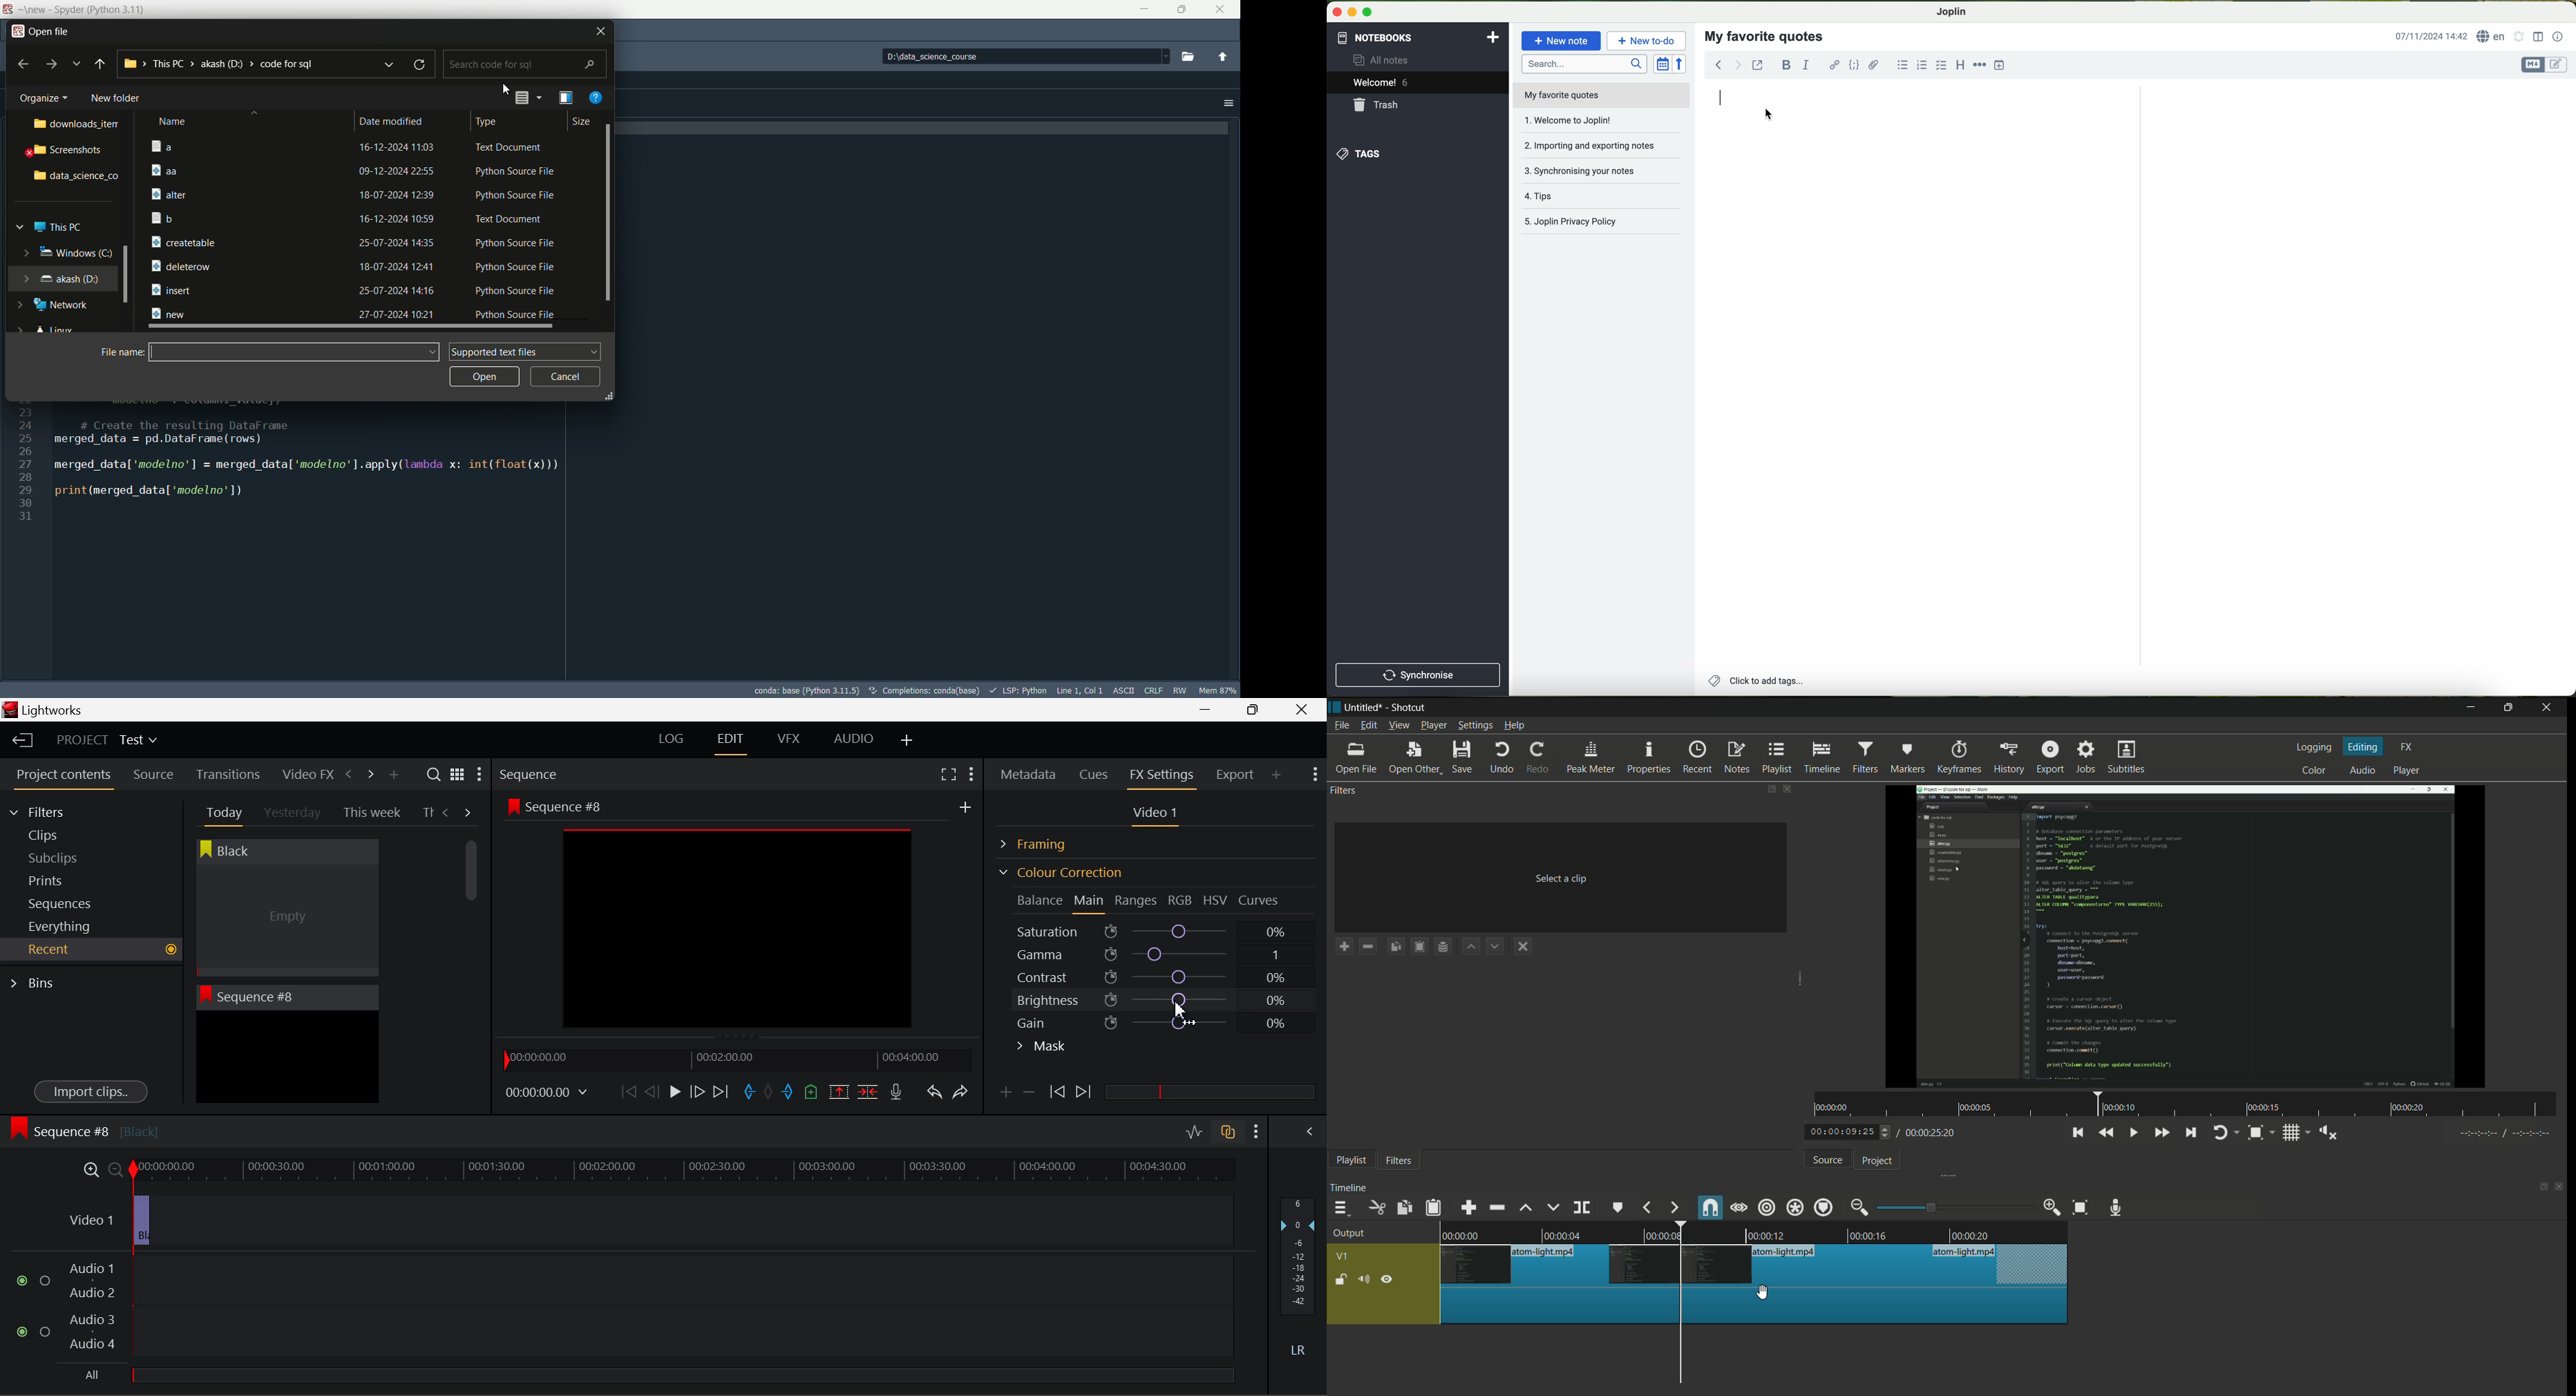 This screenshot has width=2576, height=1400. What do you see at coordinates (1954, 1207) in the screenshot?
I see `adjustment bar` at bounding box center [1954, 1207].